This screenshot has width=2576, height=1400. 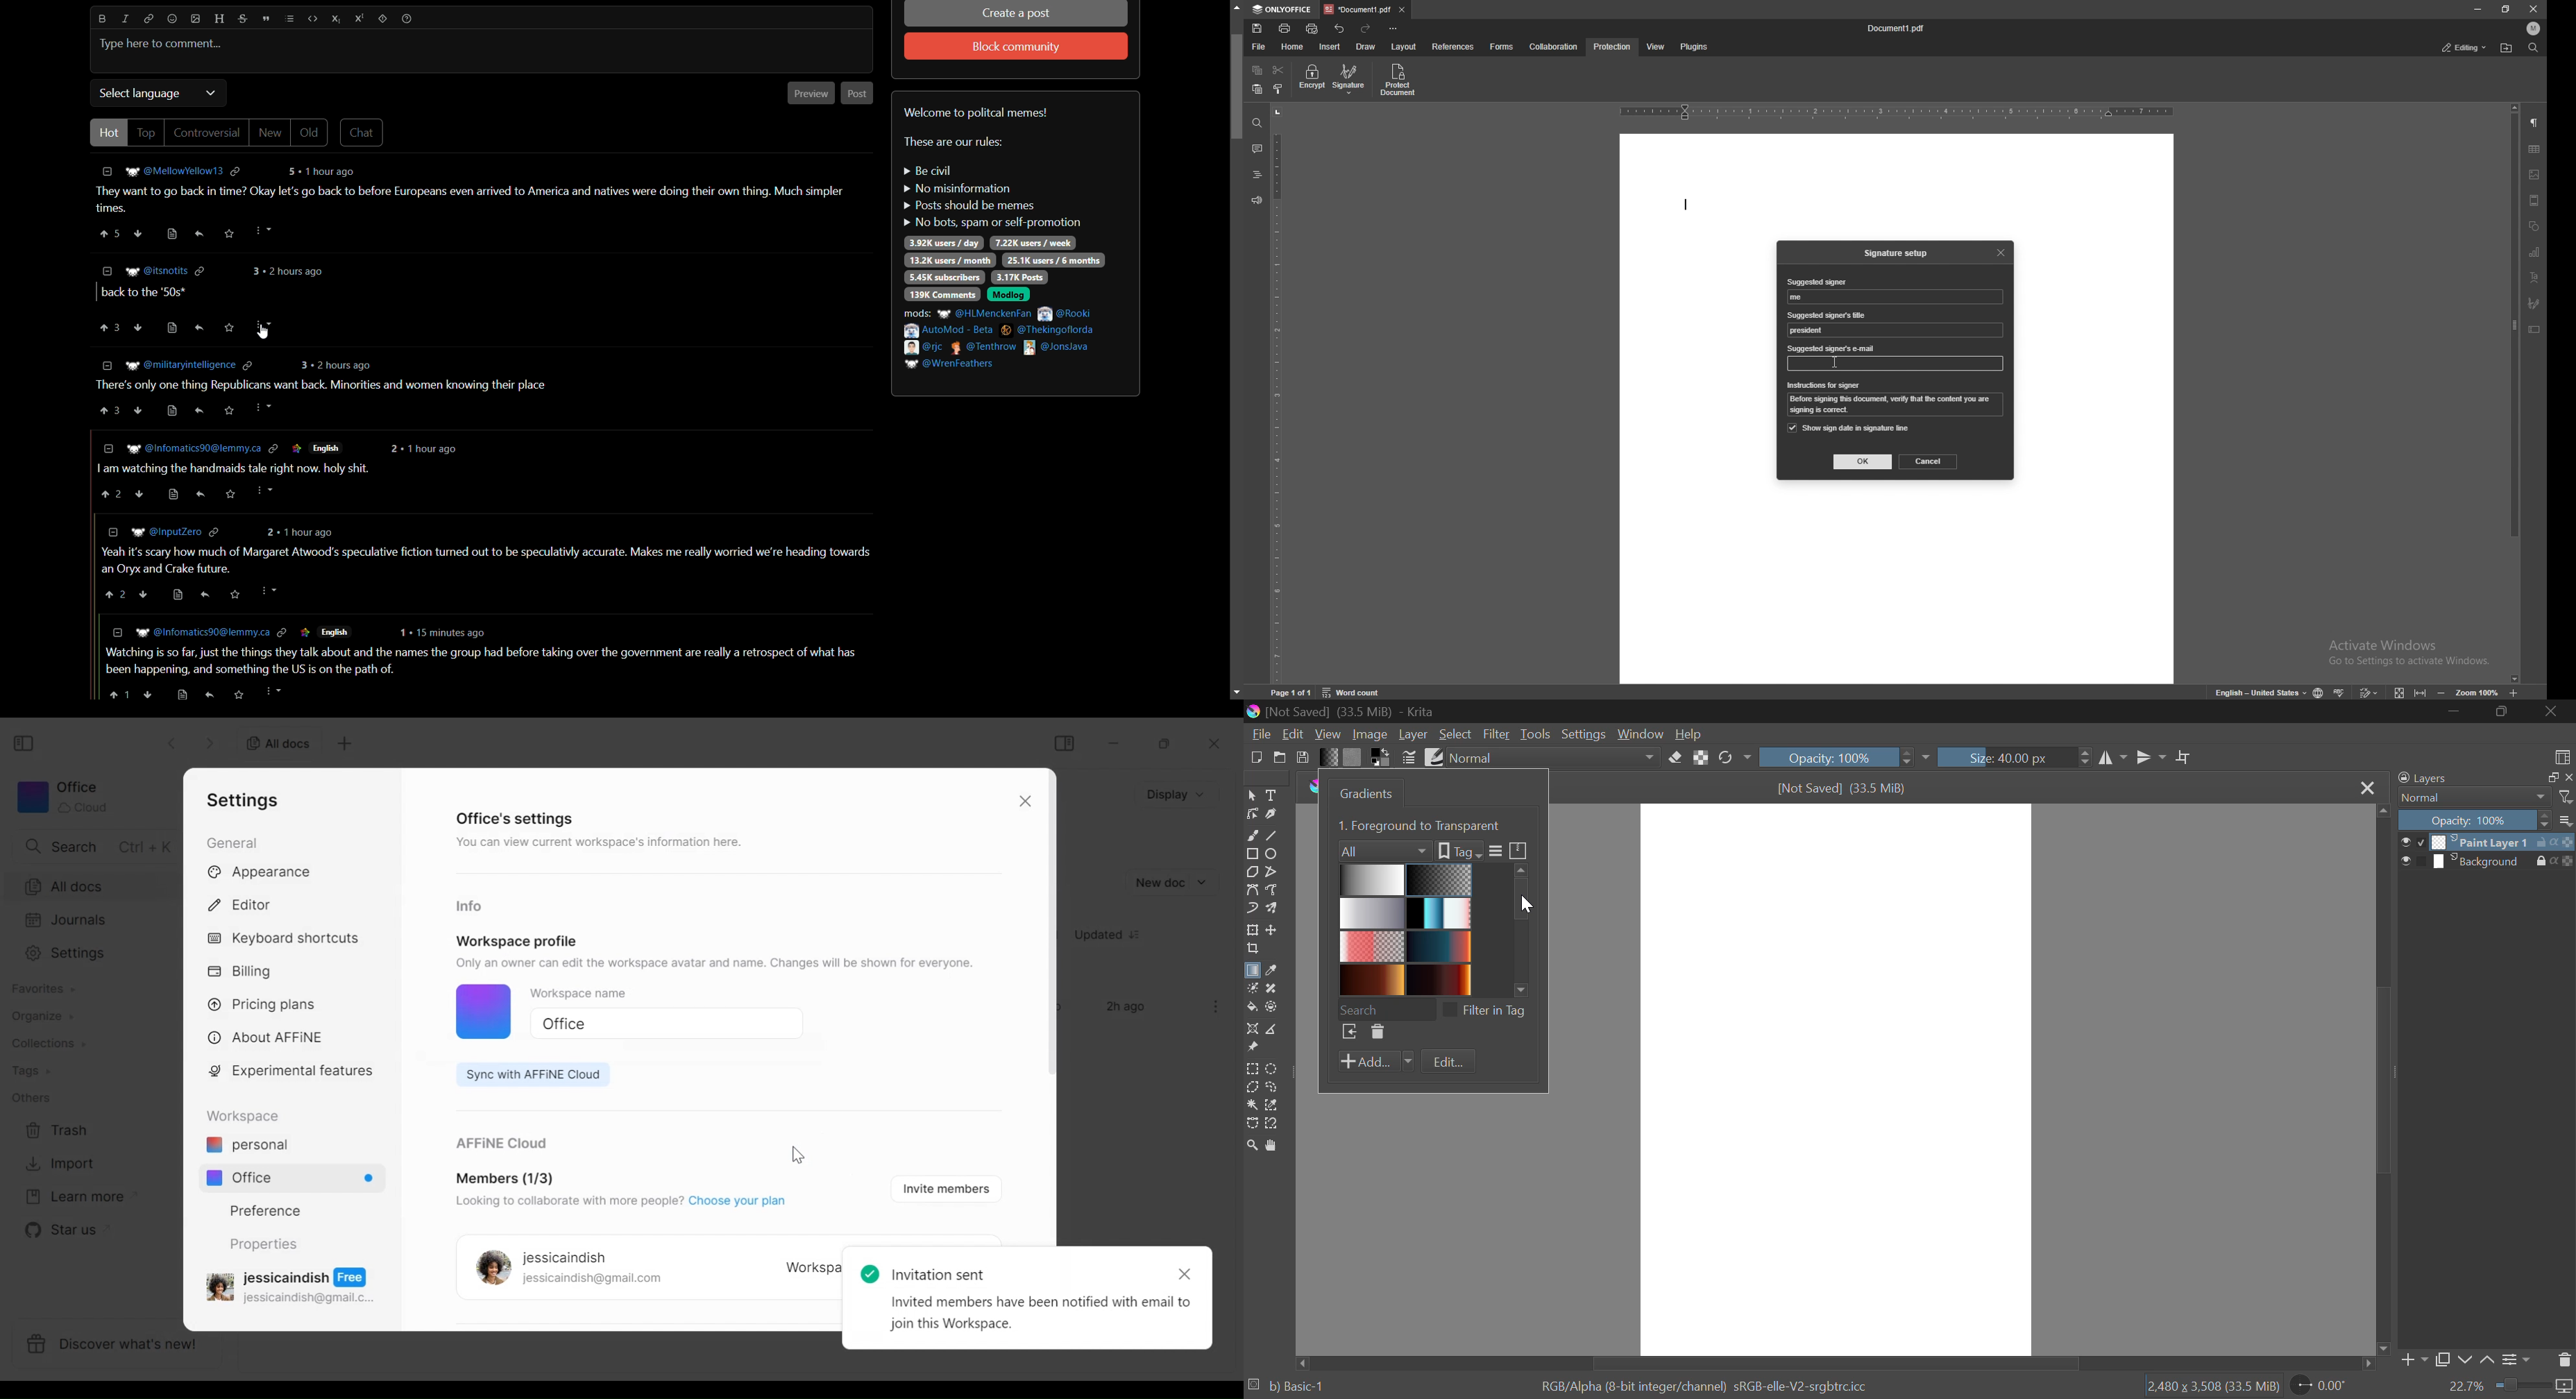 What do you see at coordinates (1252, 988) in the screenshot?
I see `Colorize Mask Tool` at bounding box center [1252, 988].